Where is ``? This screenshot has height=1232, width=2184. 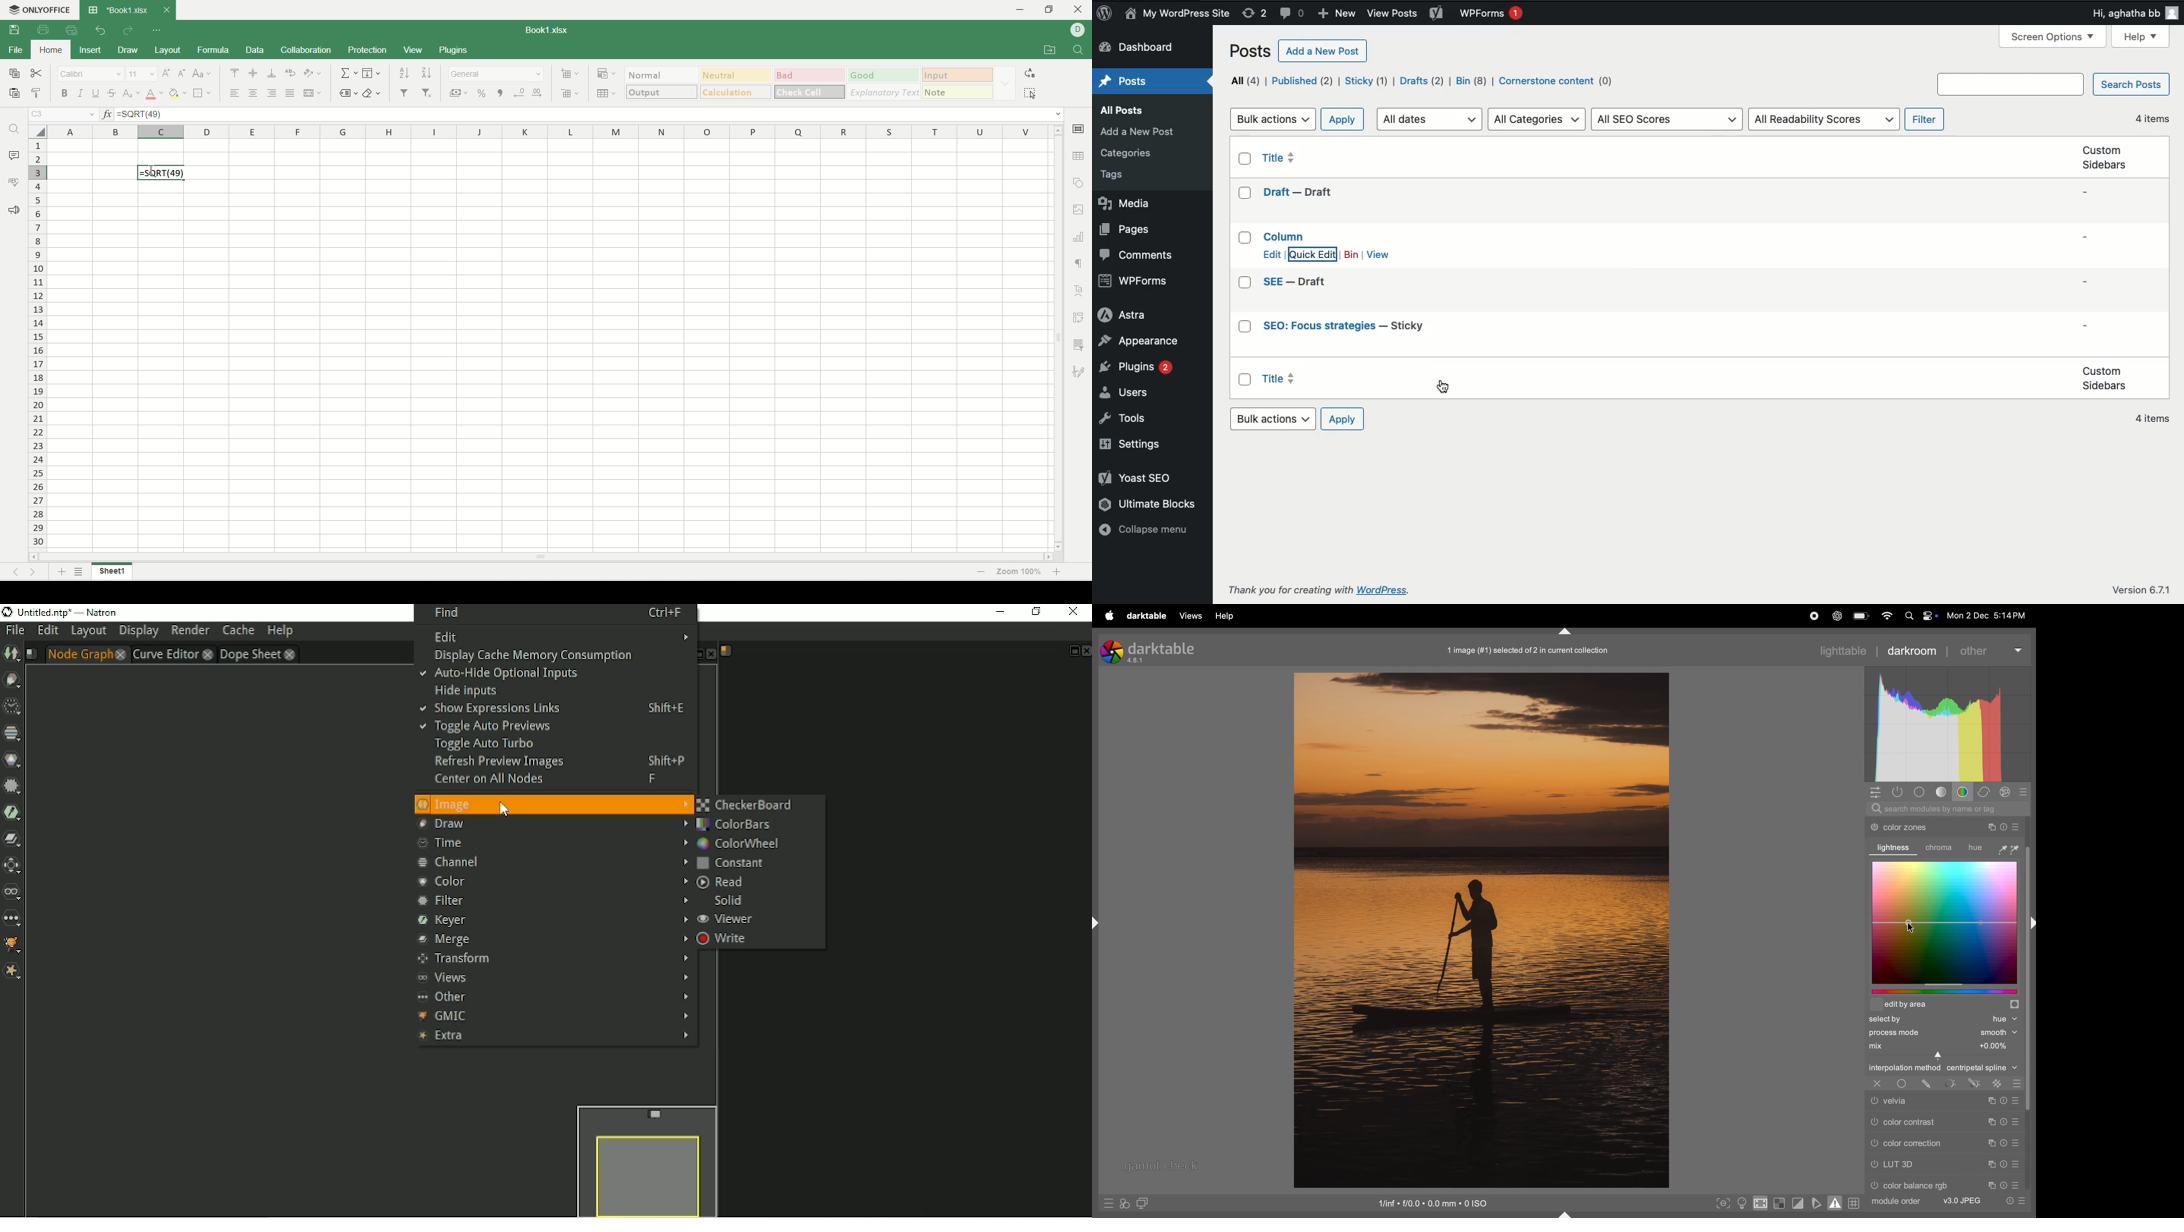  is located at coordinates (1878, 1082).